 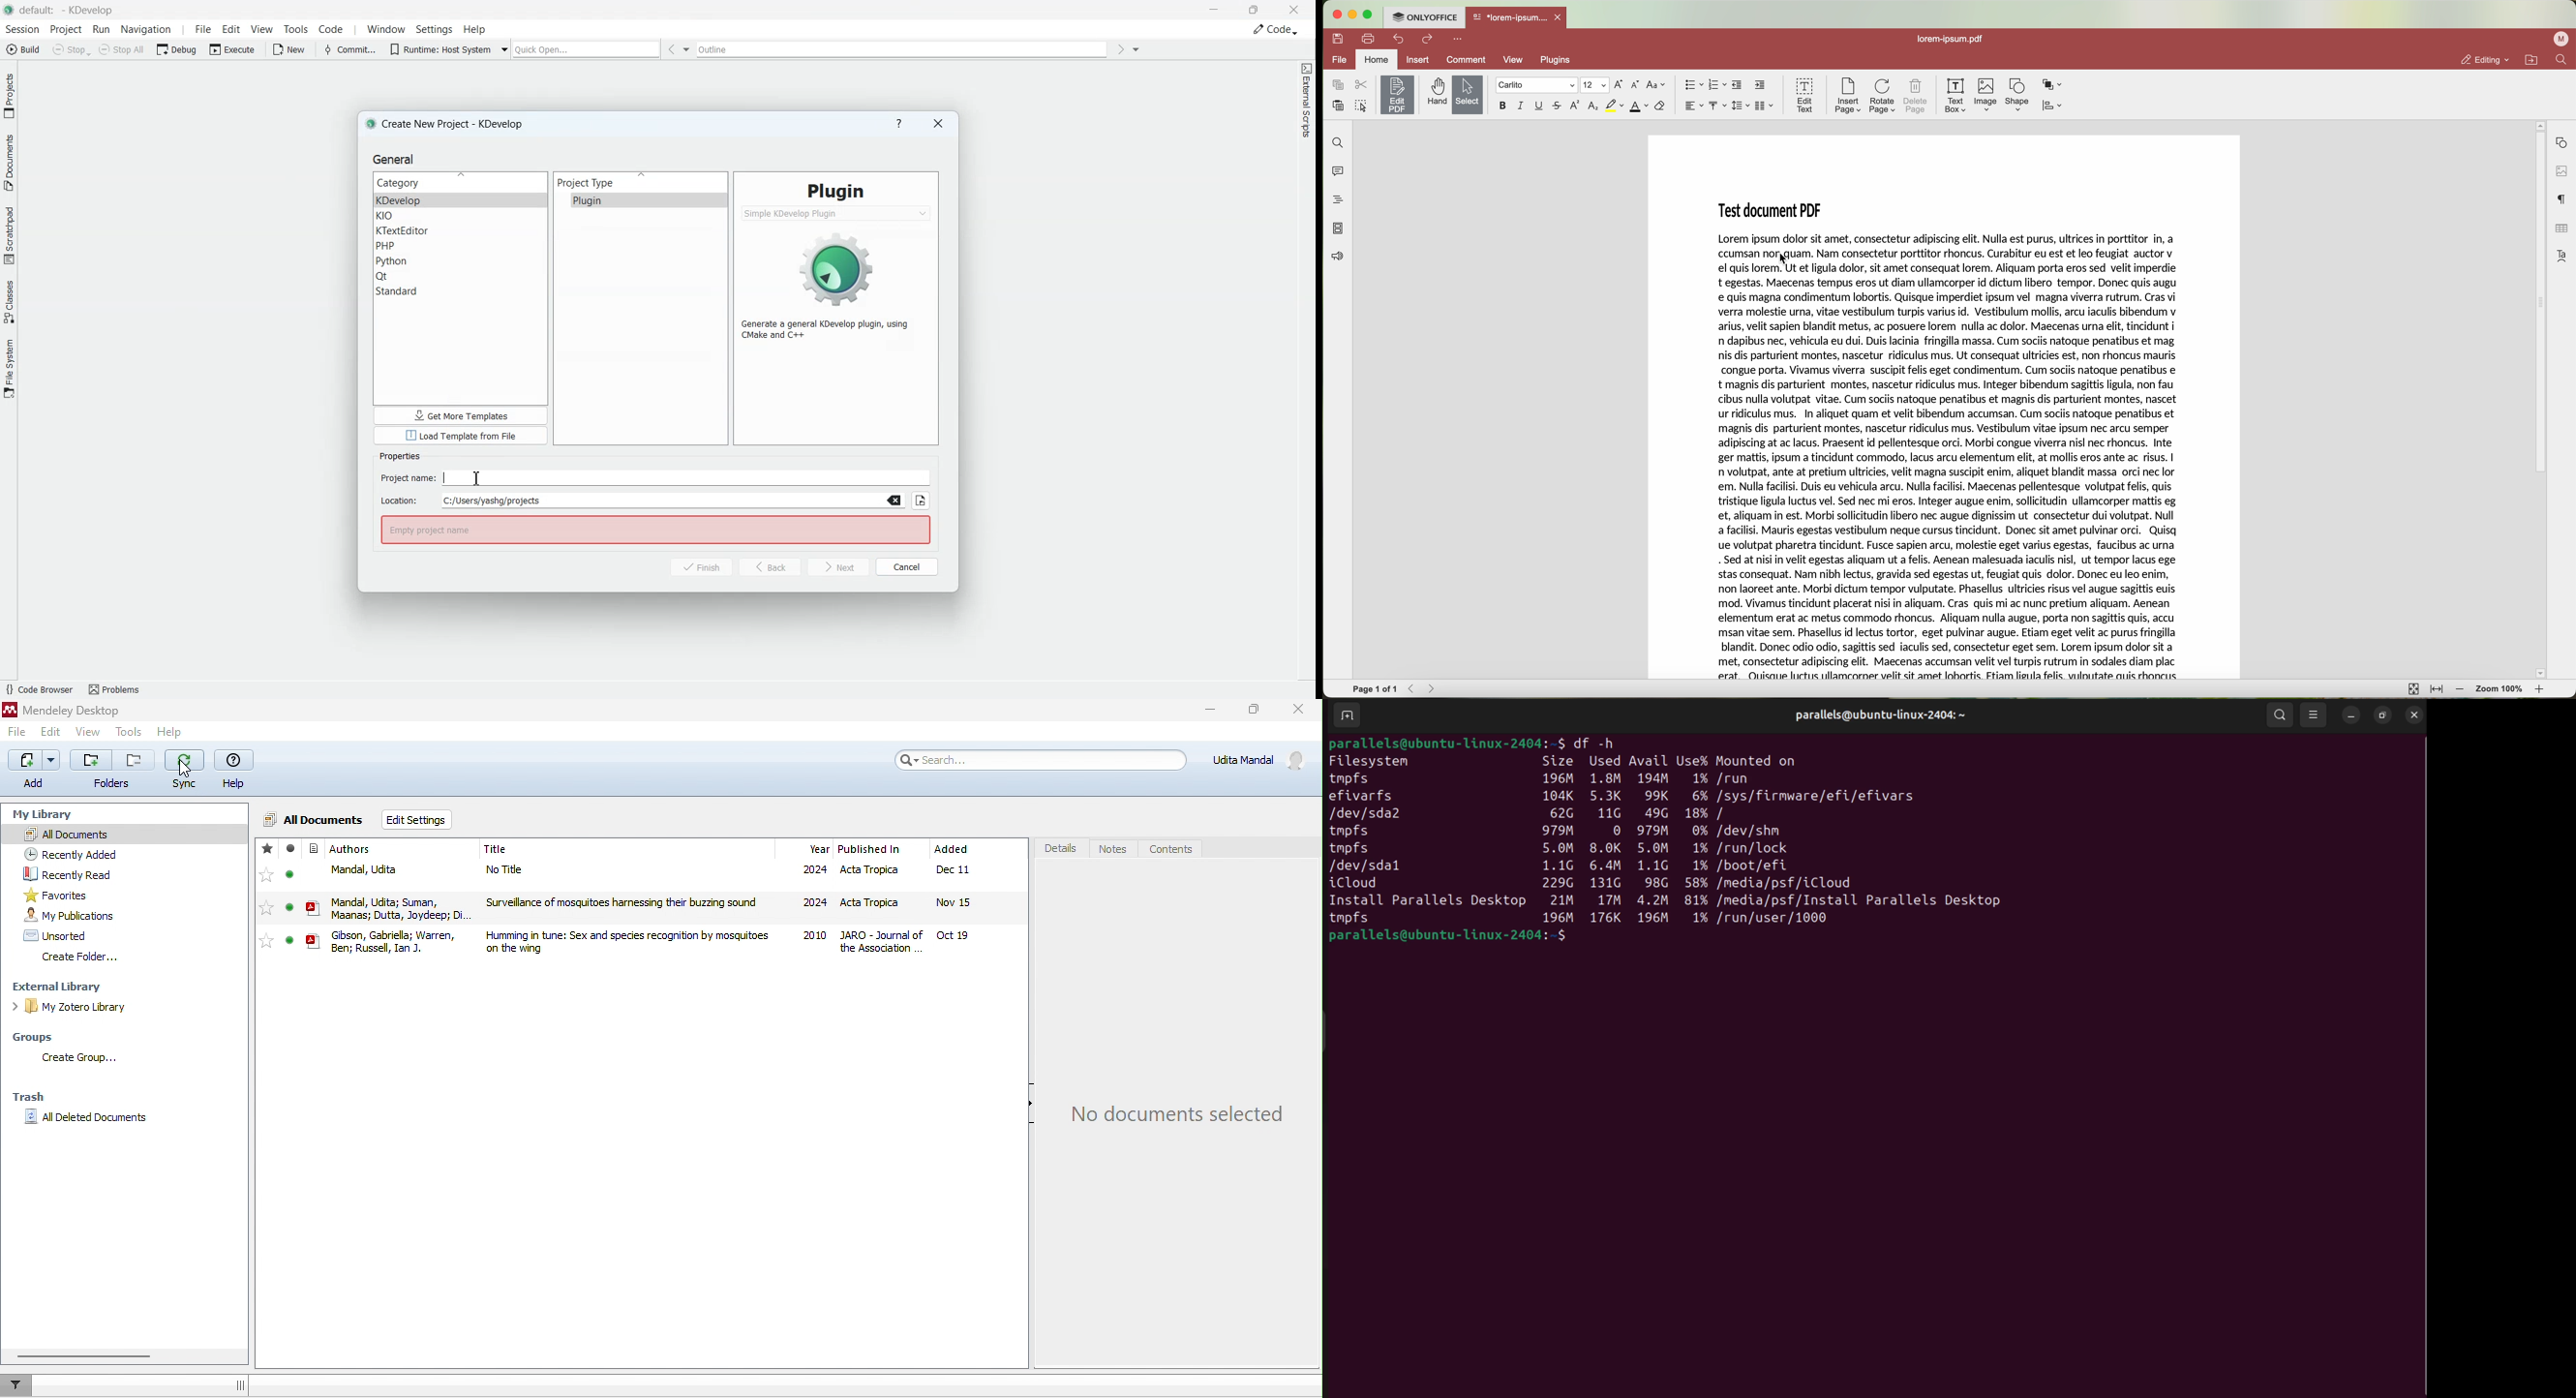 I want to click on saved, so click(x=290, y=848).